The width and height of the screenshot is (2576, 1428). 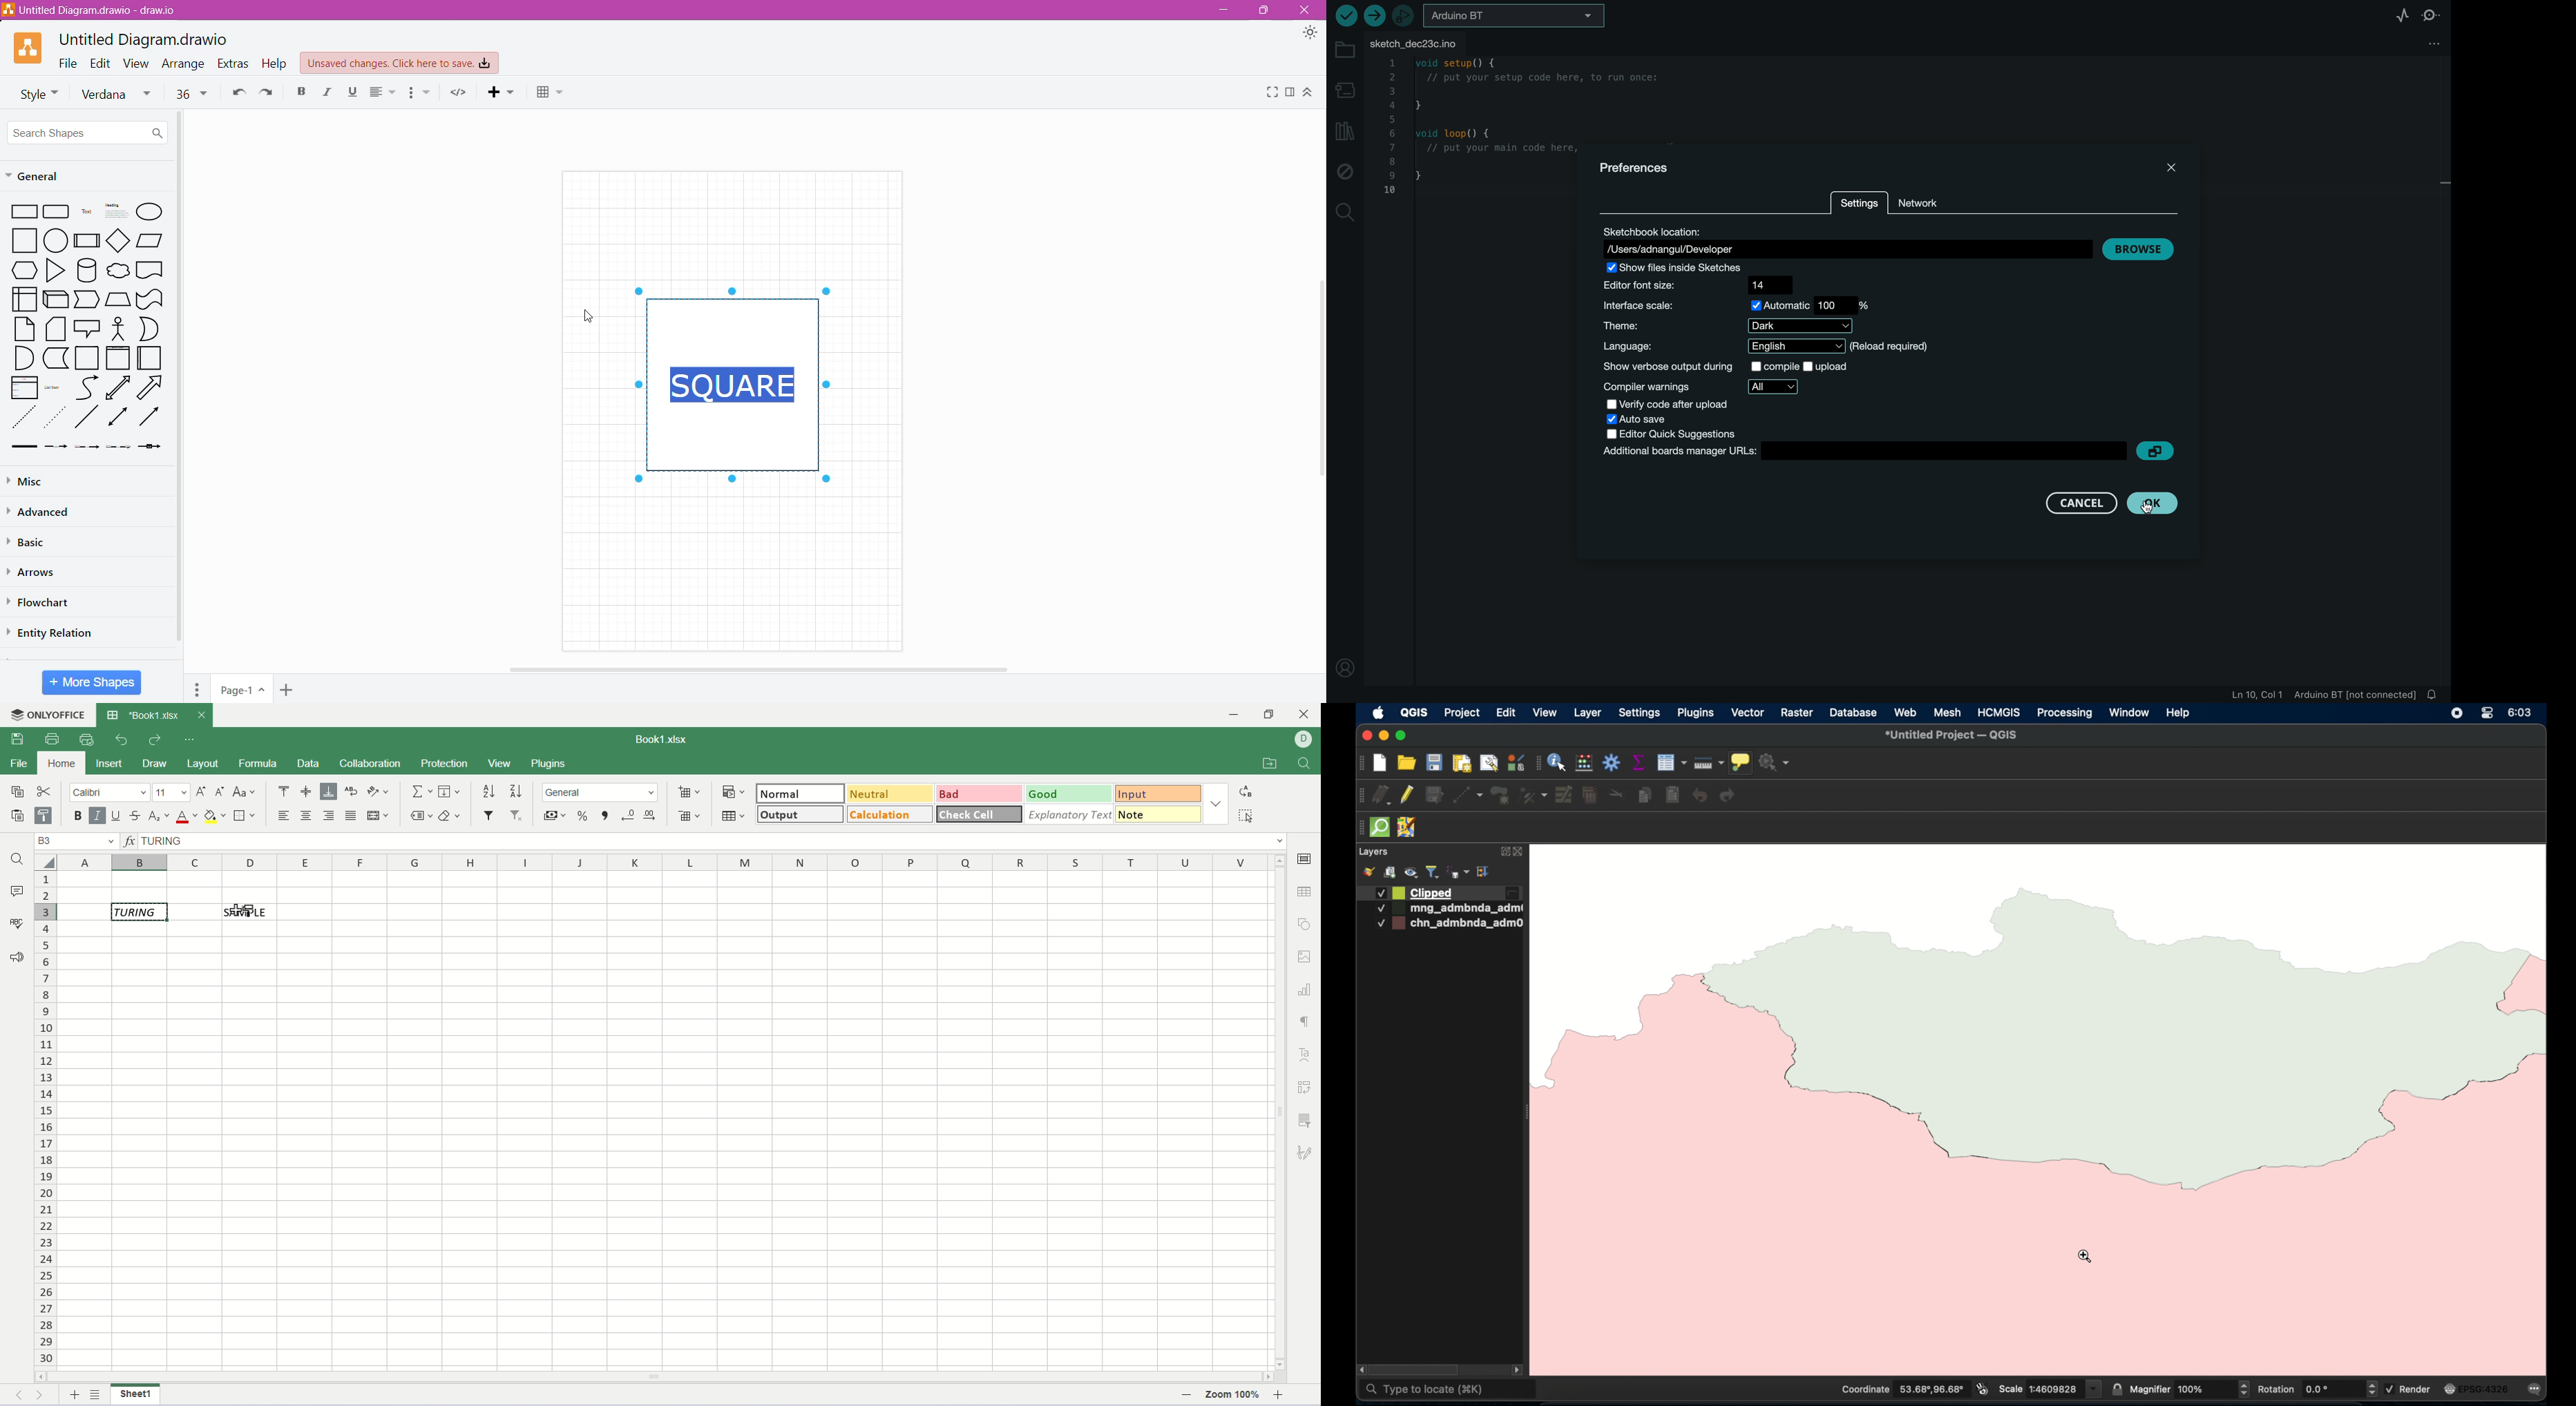 I want to click on justified, so click(x=352, y=815).